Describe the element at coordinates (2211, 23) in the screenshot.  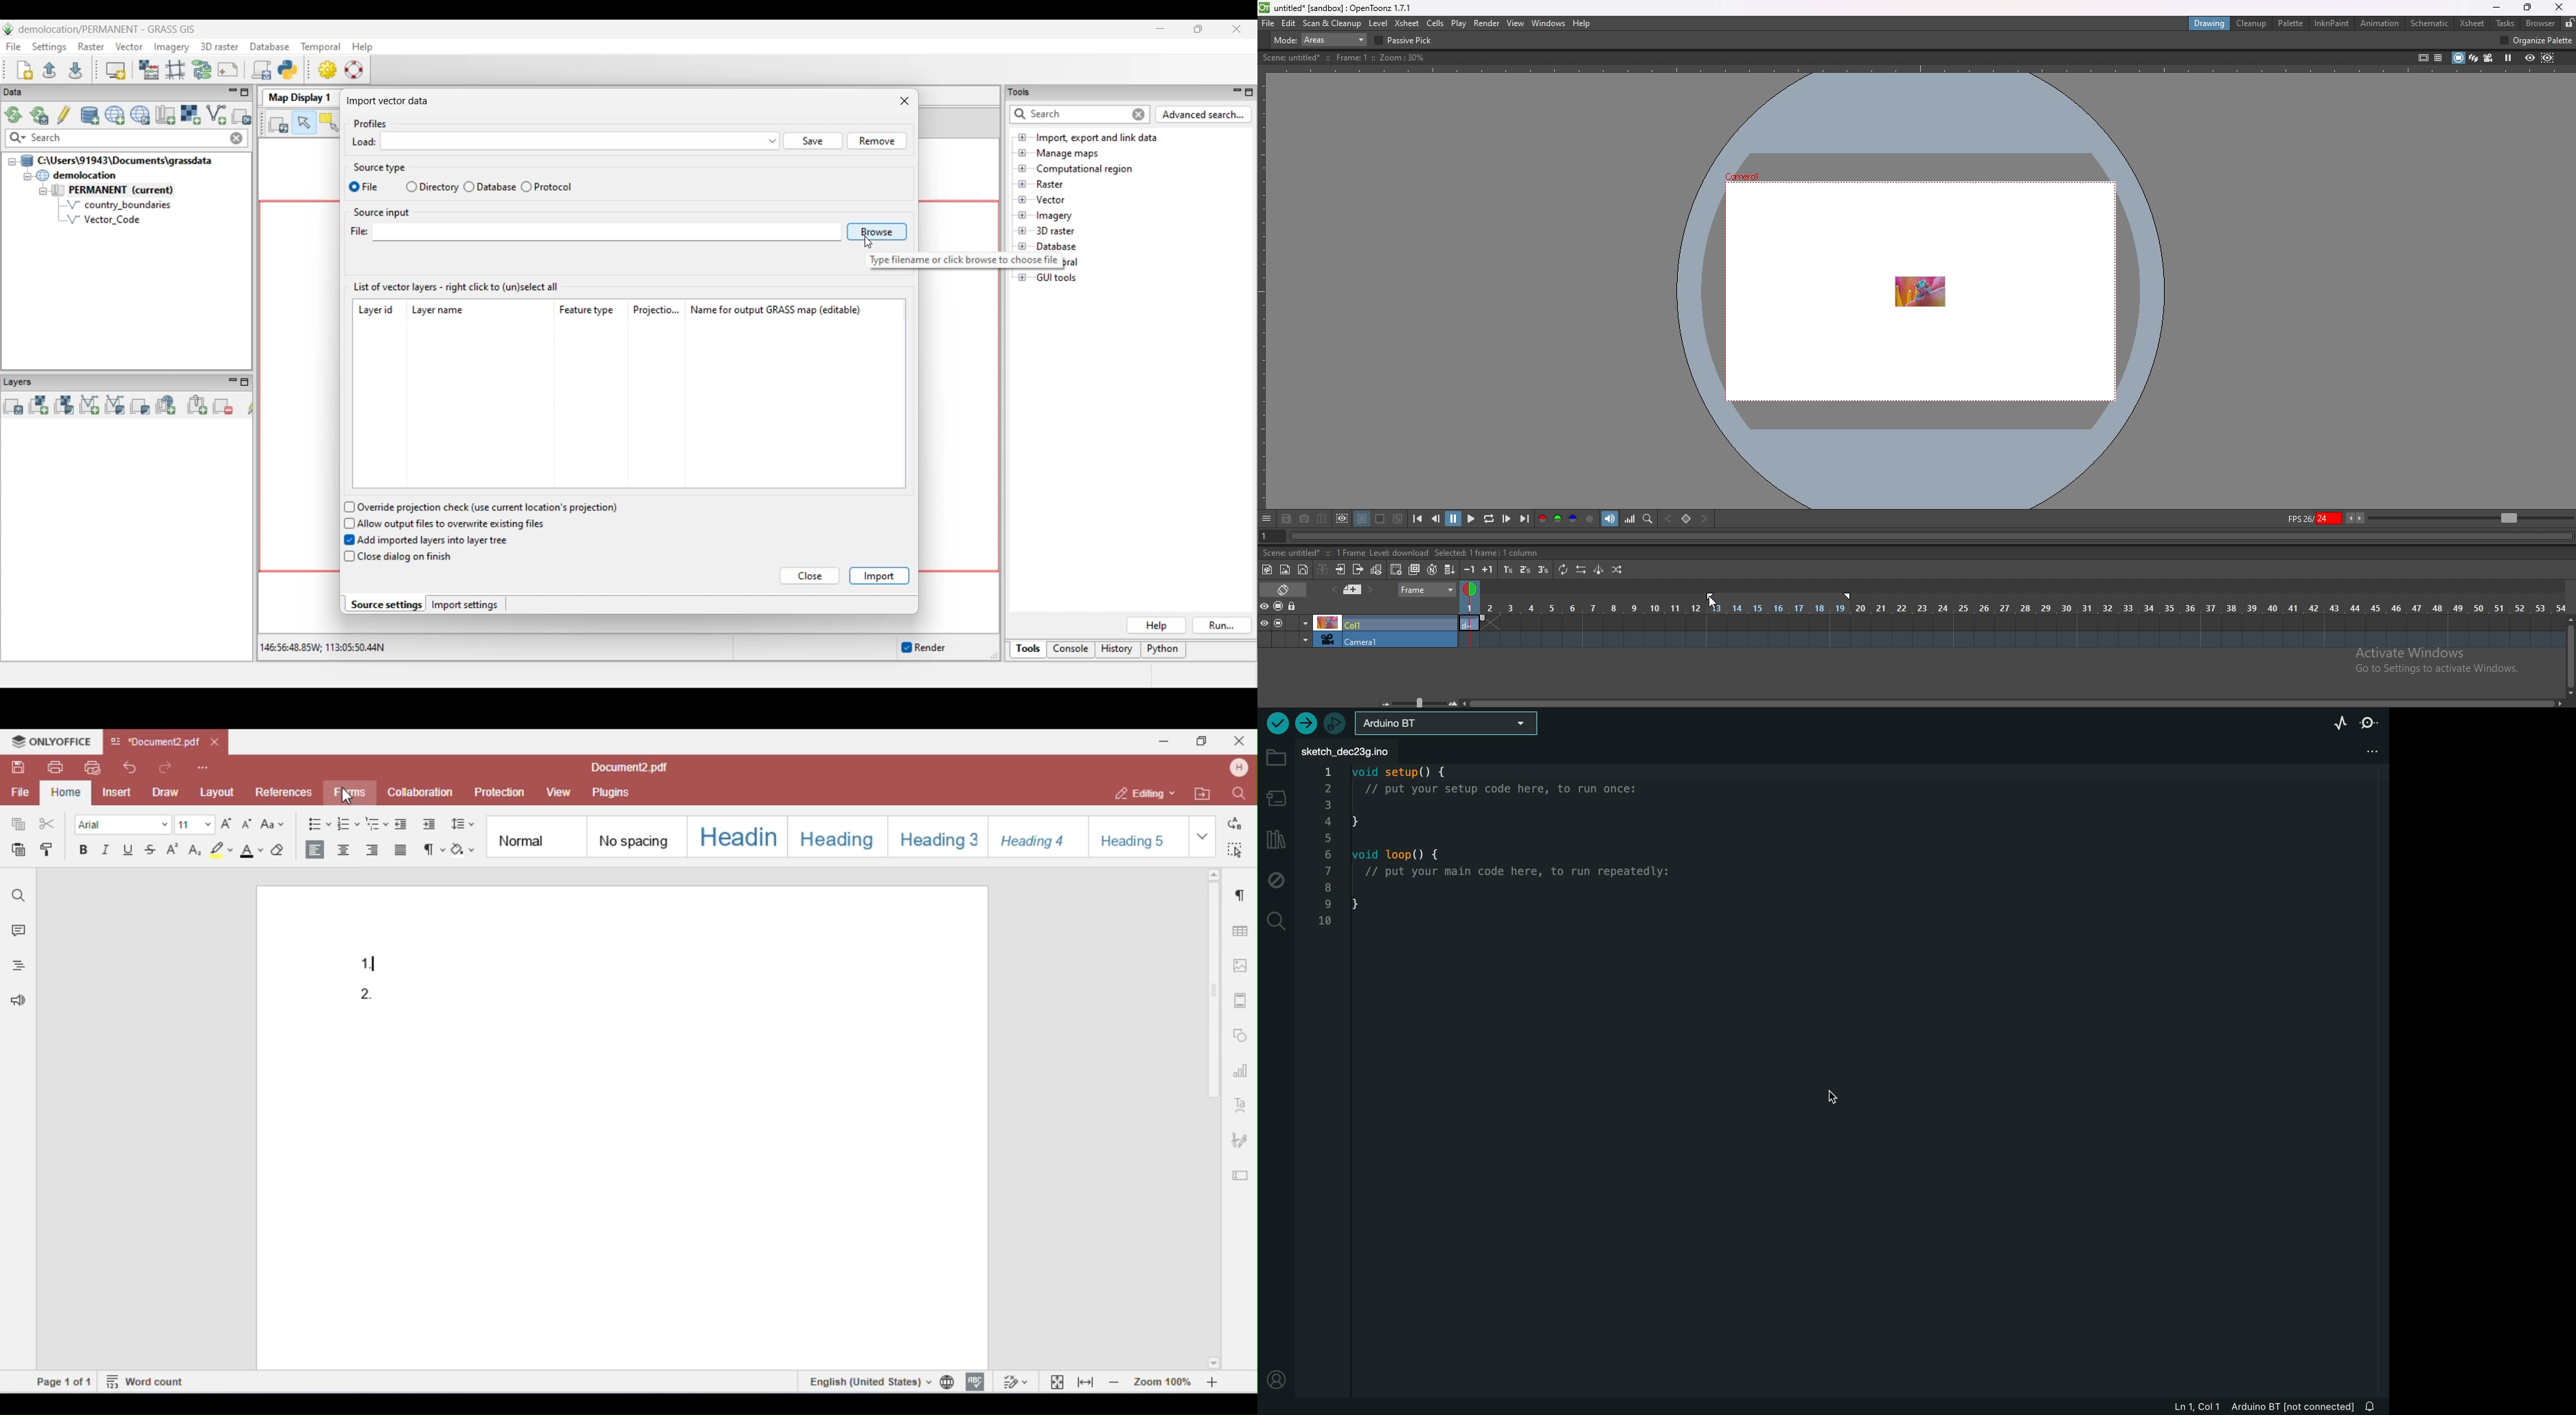
I see `drawing` at that location.